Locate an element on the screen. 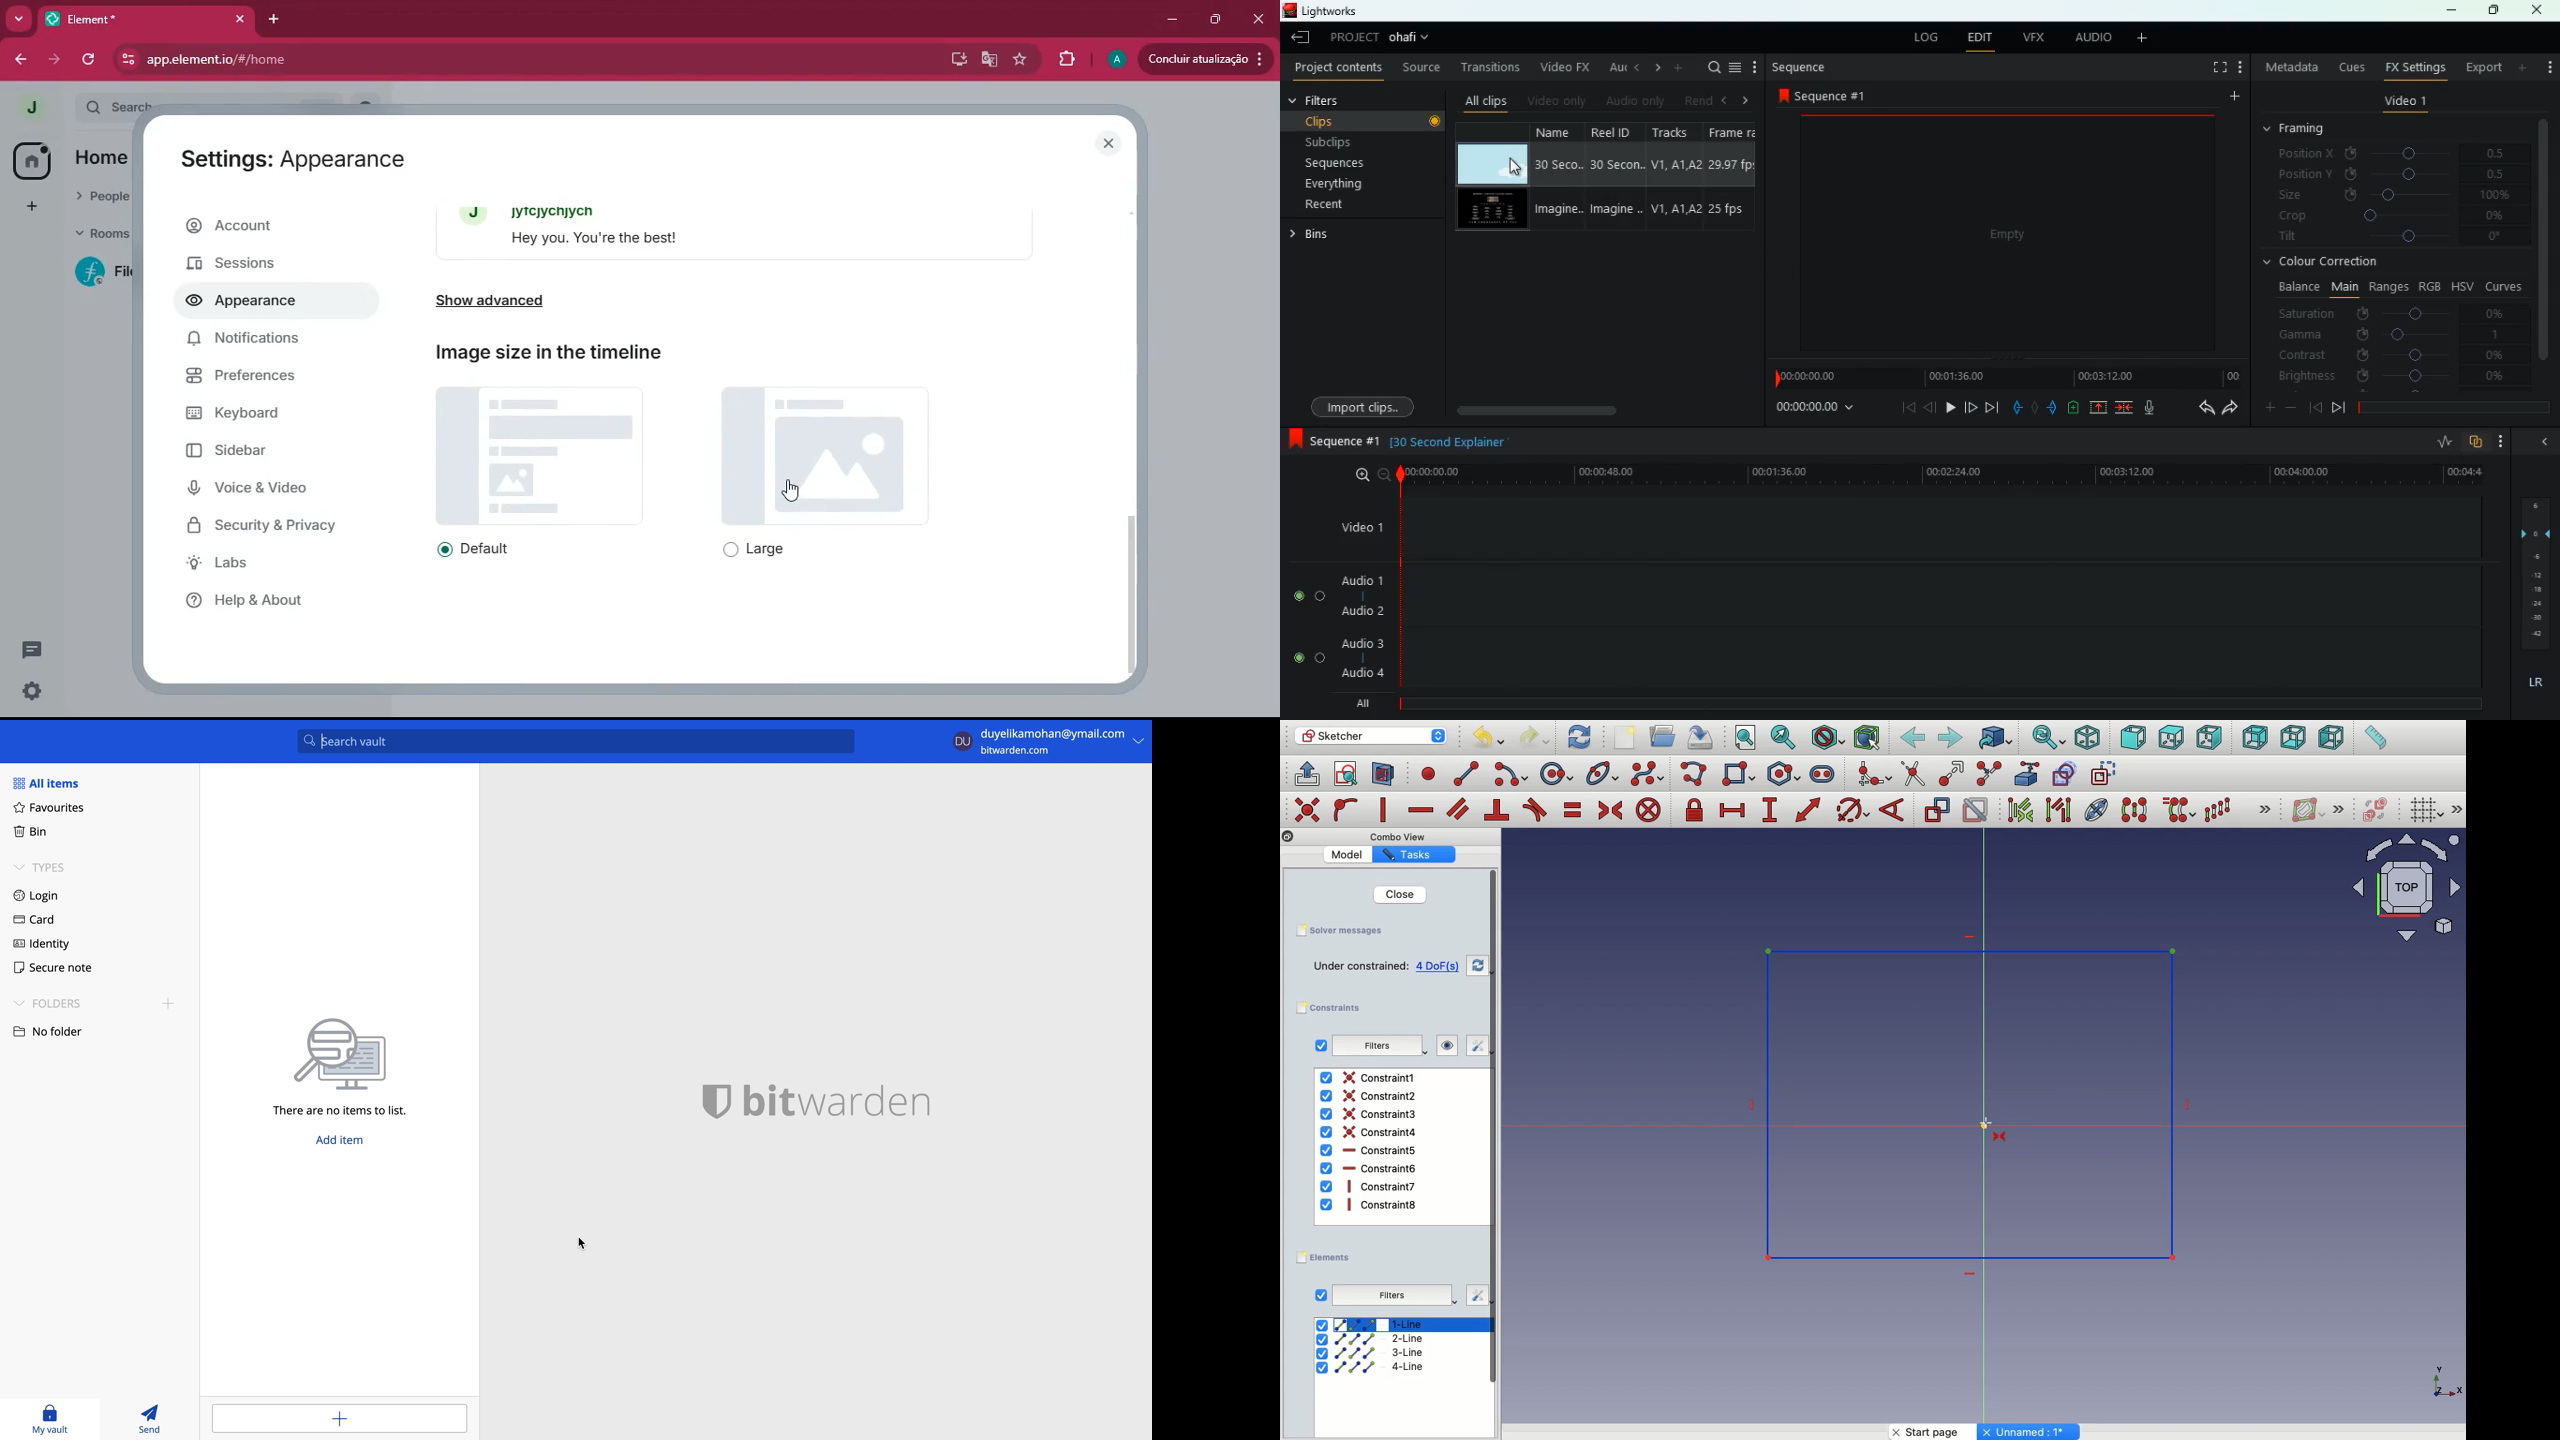  Create B-spline is located at coordinates (1647, 773).